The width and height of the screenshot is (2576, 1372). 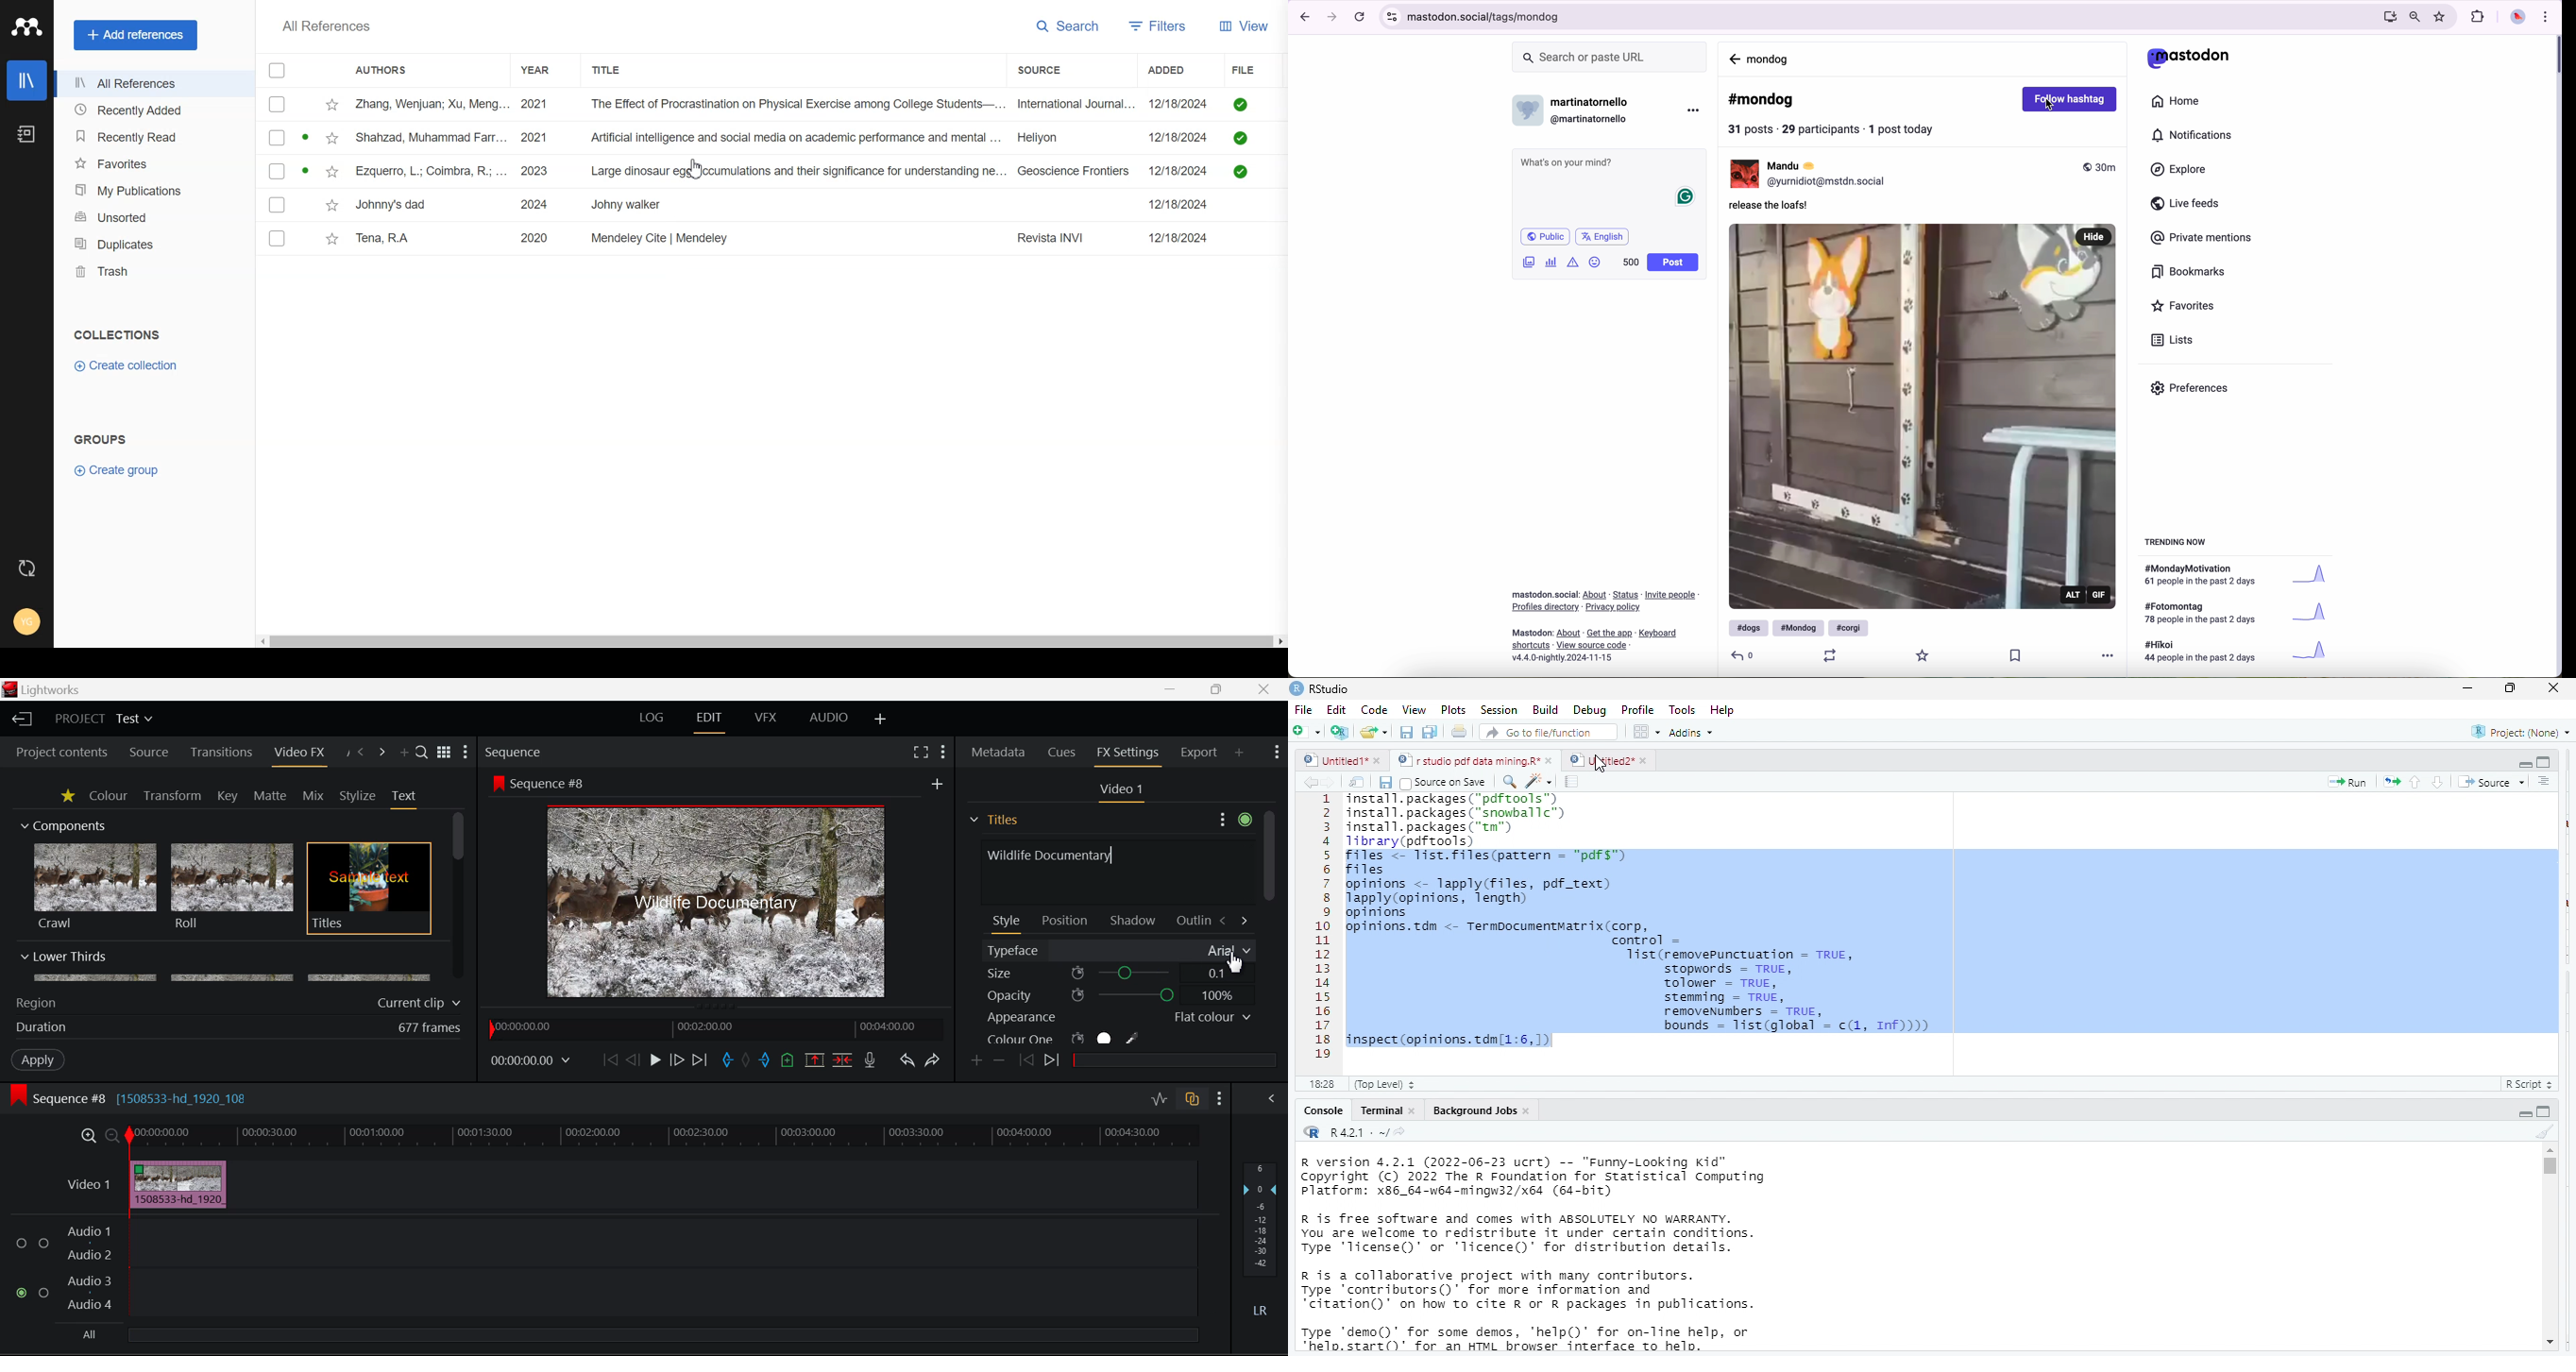 I want to click on Next keyframe, so click(x=1054, y=1062).